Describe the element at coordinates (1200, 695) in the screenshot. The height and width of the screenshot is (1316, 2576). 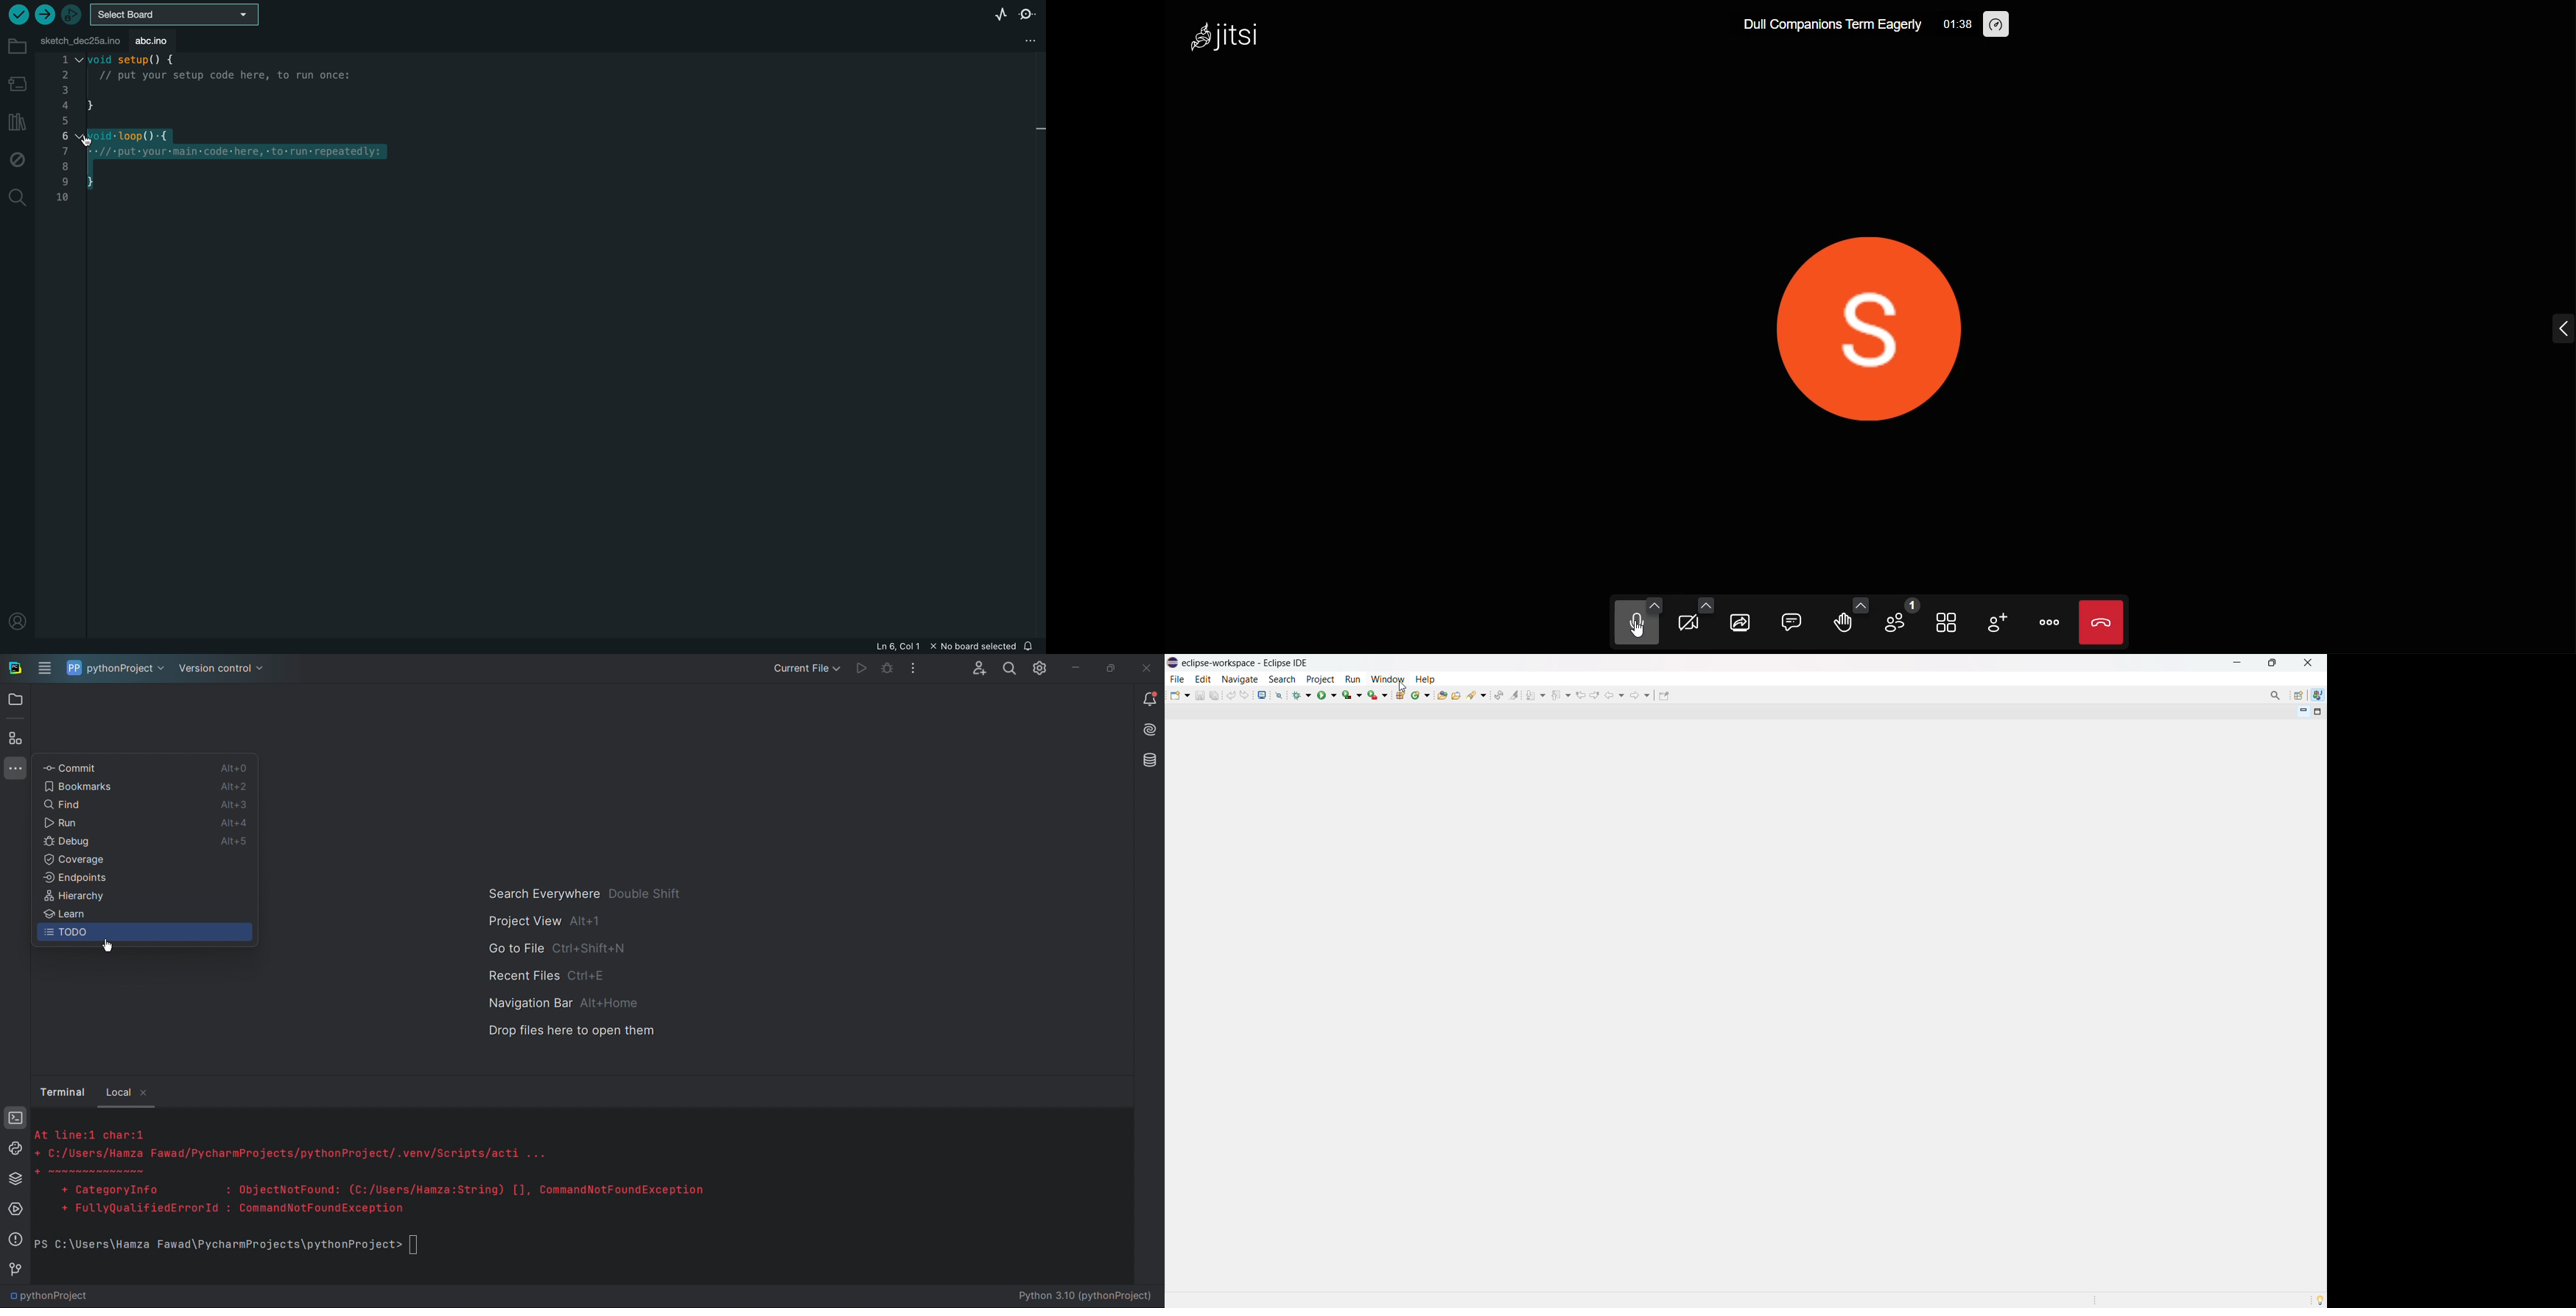
I see `save` at that location.